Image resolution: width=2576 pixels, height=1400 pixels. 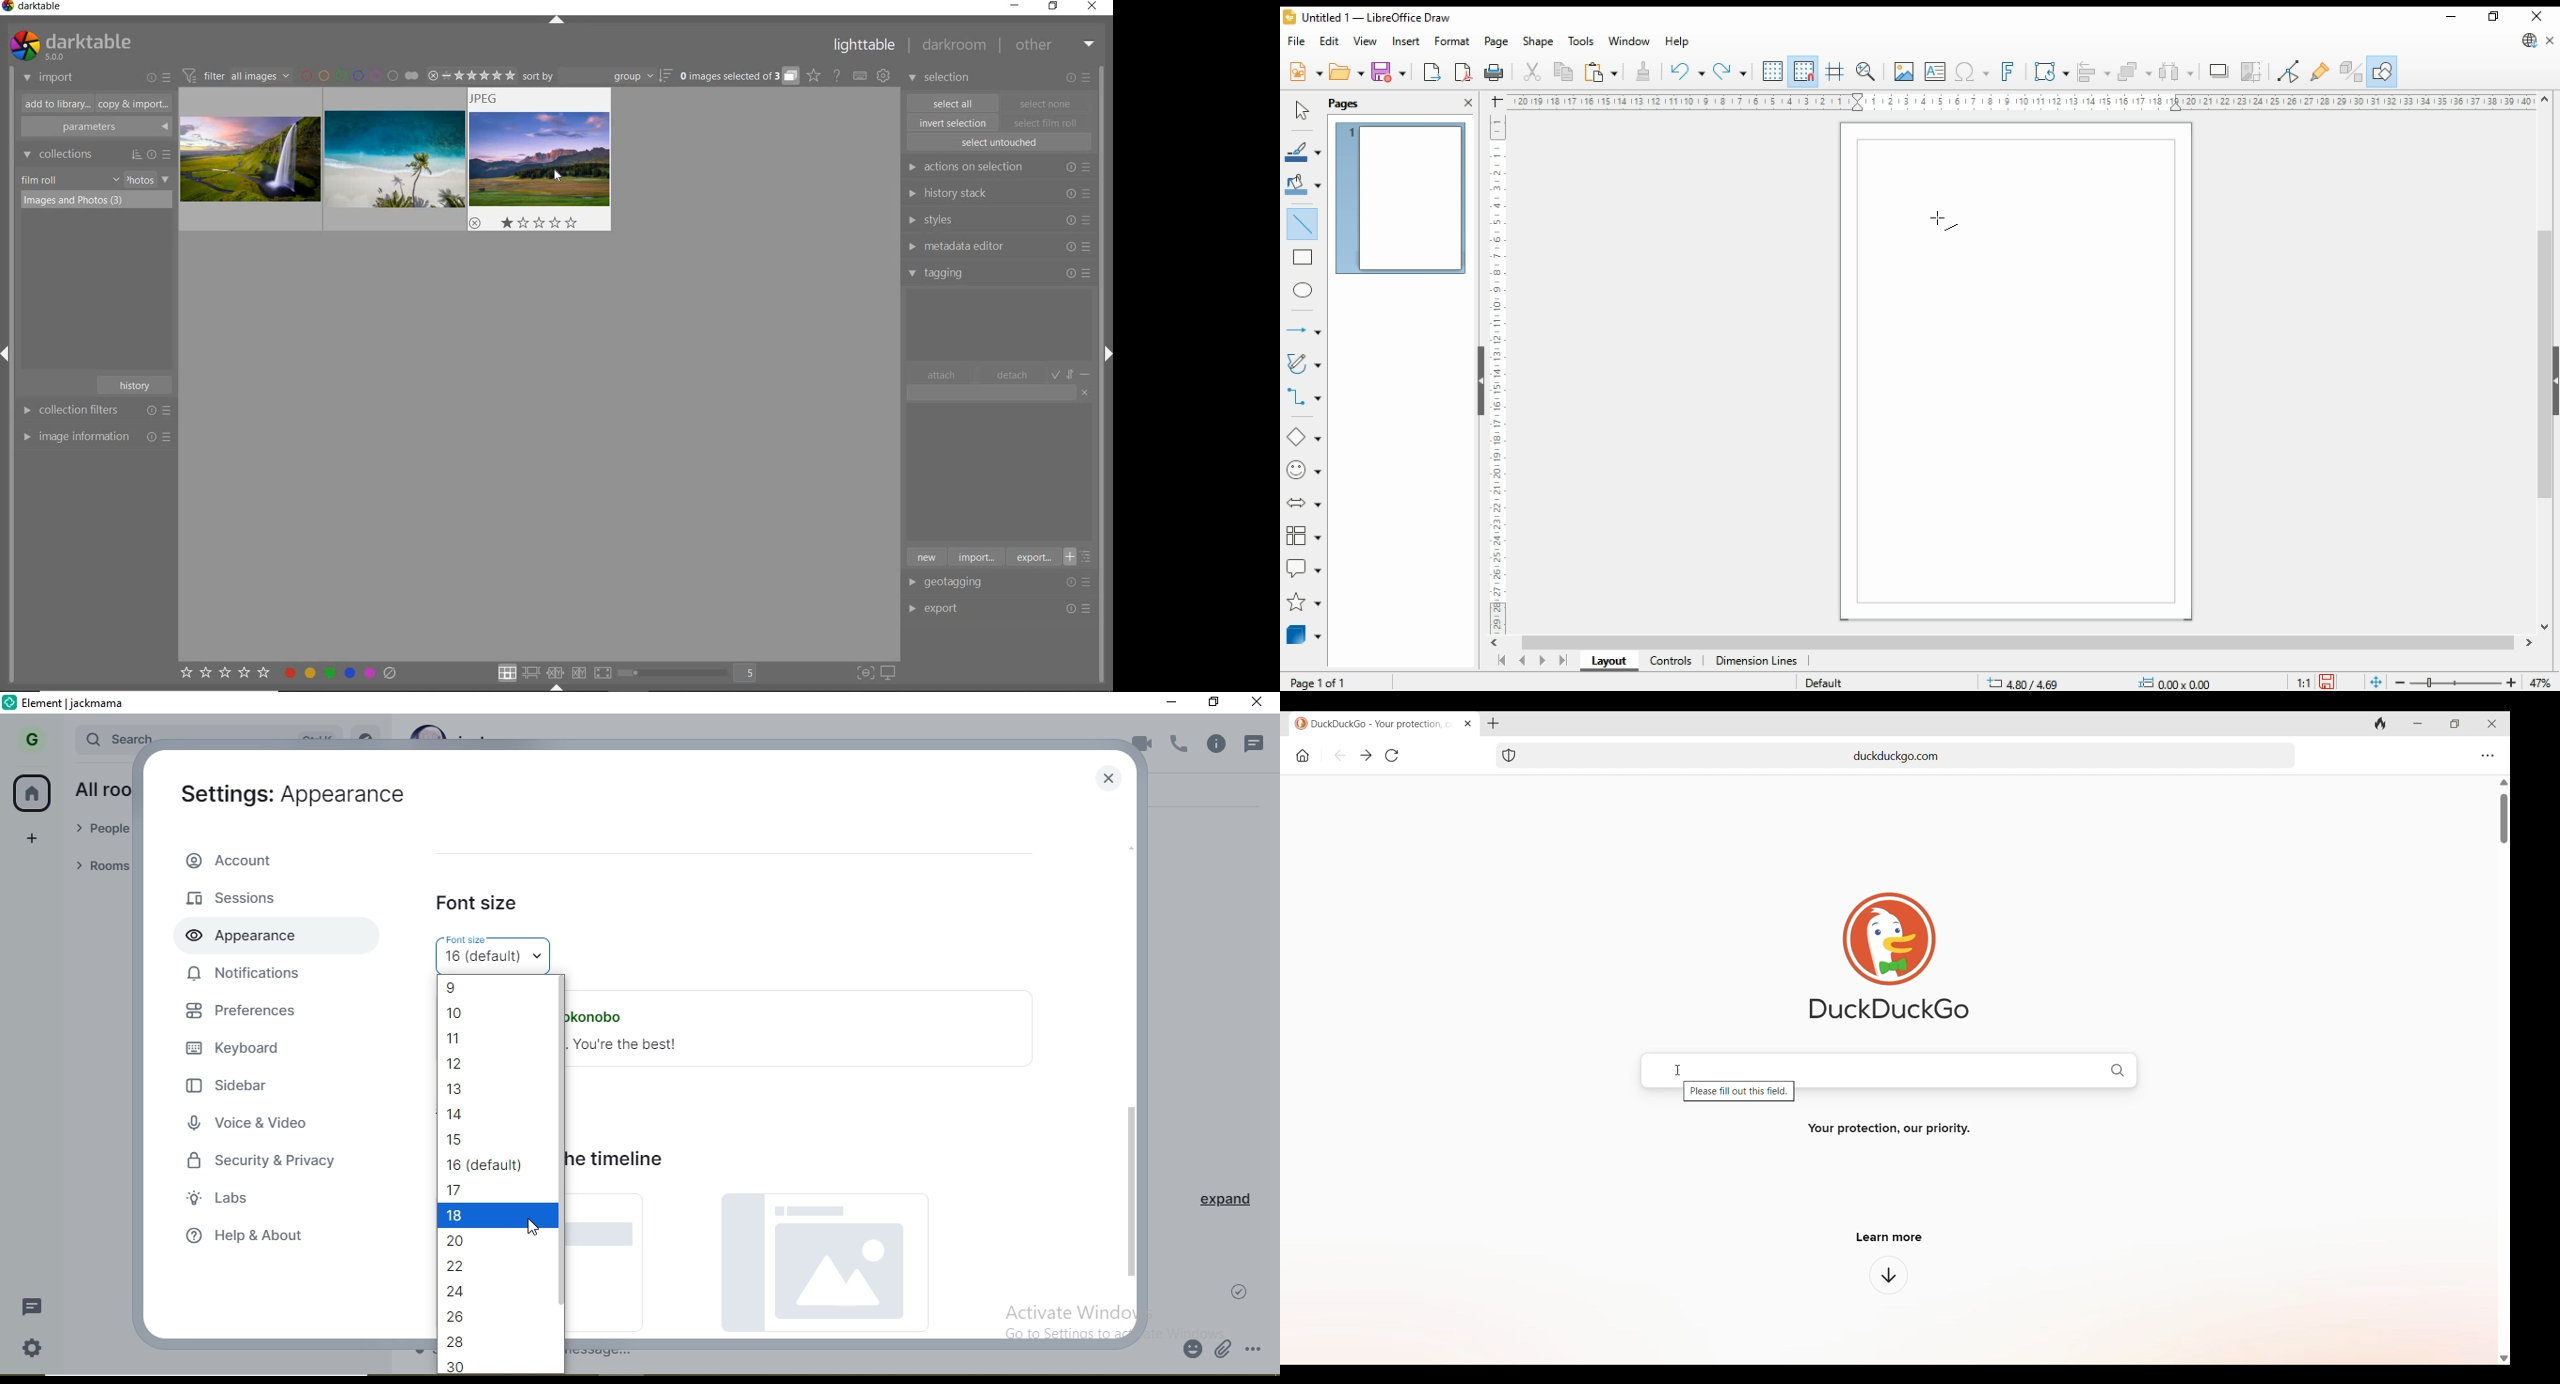 What do you see at coordinates (2008, 71) in the screenshot?
I see `insert fontwork text` at bounding box center [2008, 71].